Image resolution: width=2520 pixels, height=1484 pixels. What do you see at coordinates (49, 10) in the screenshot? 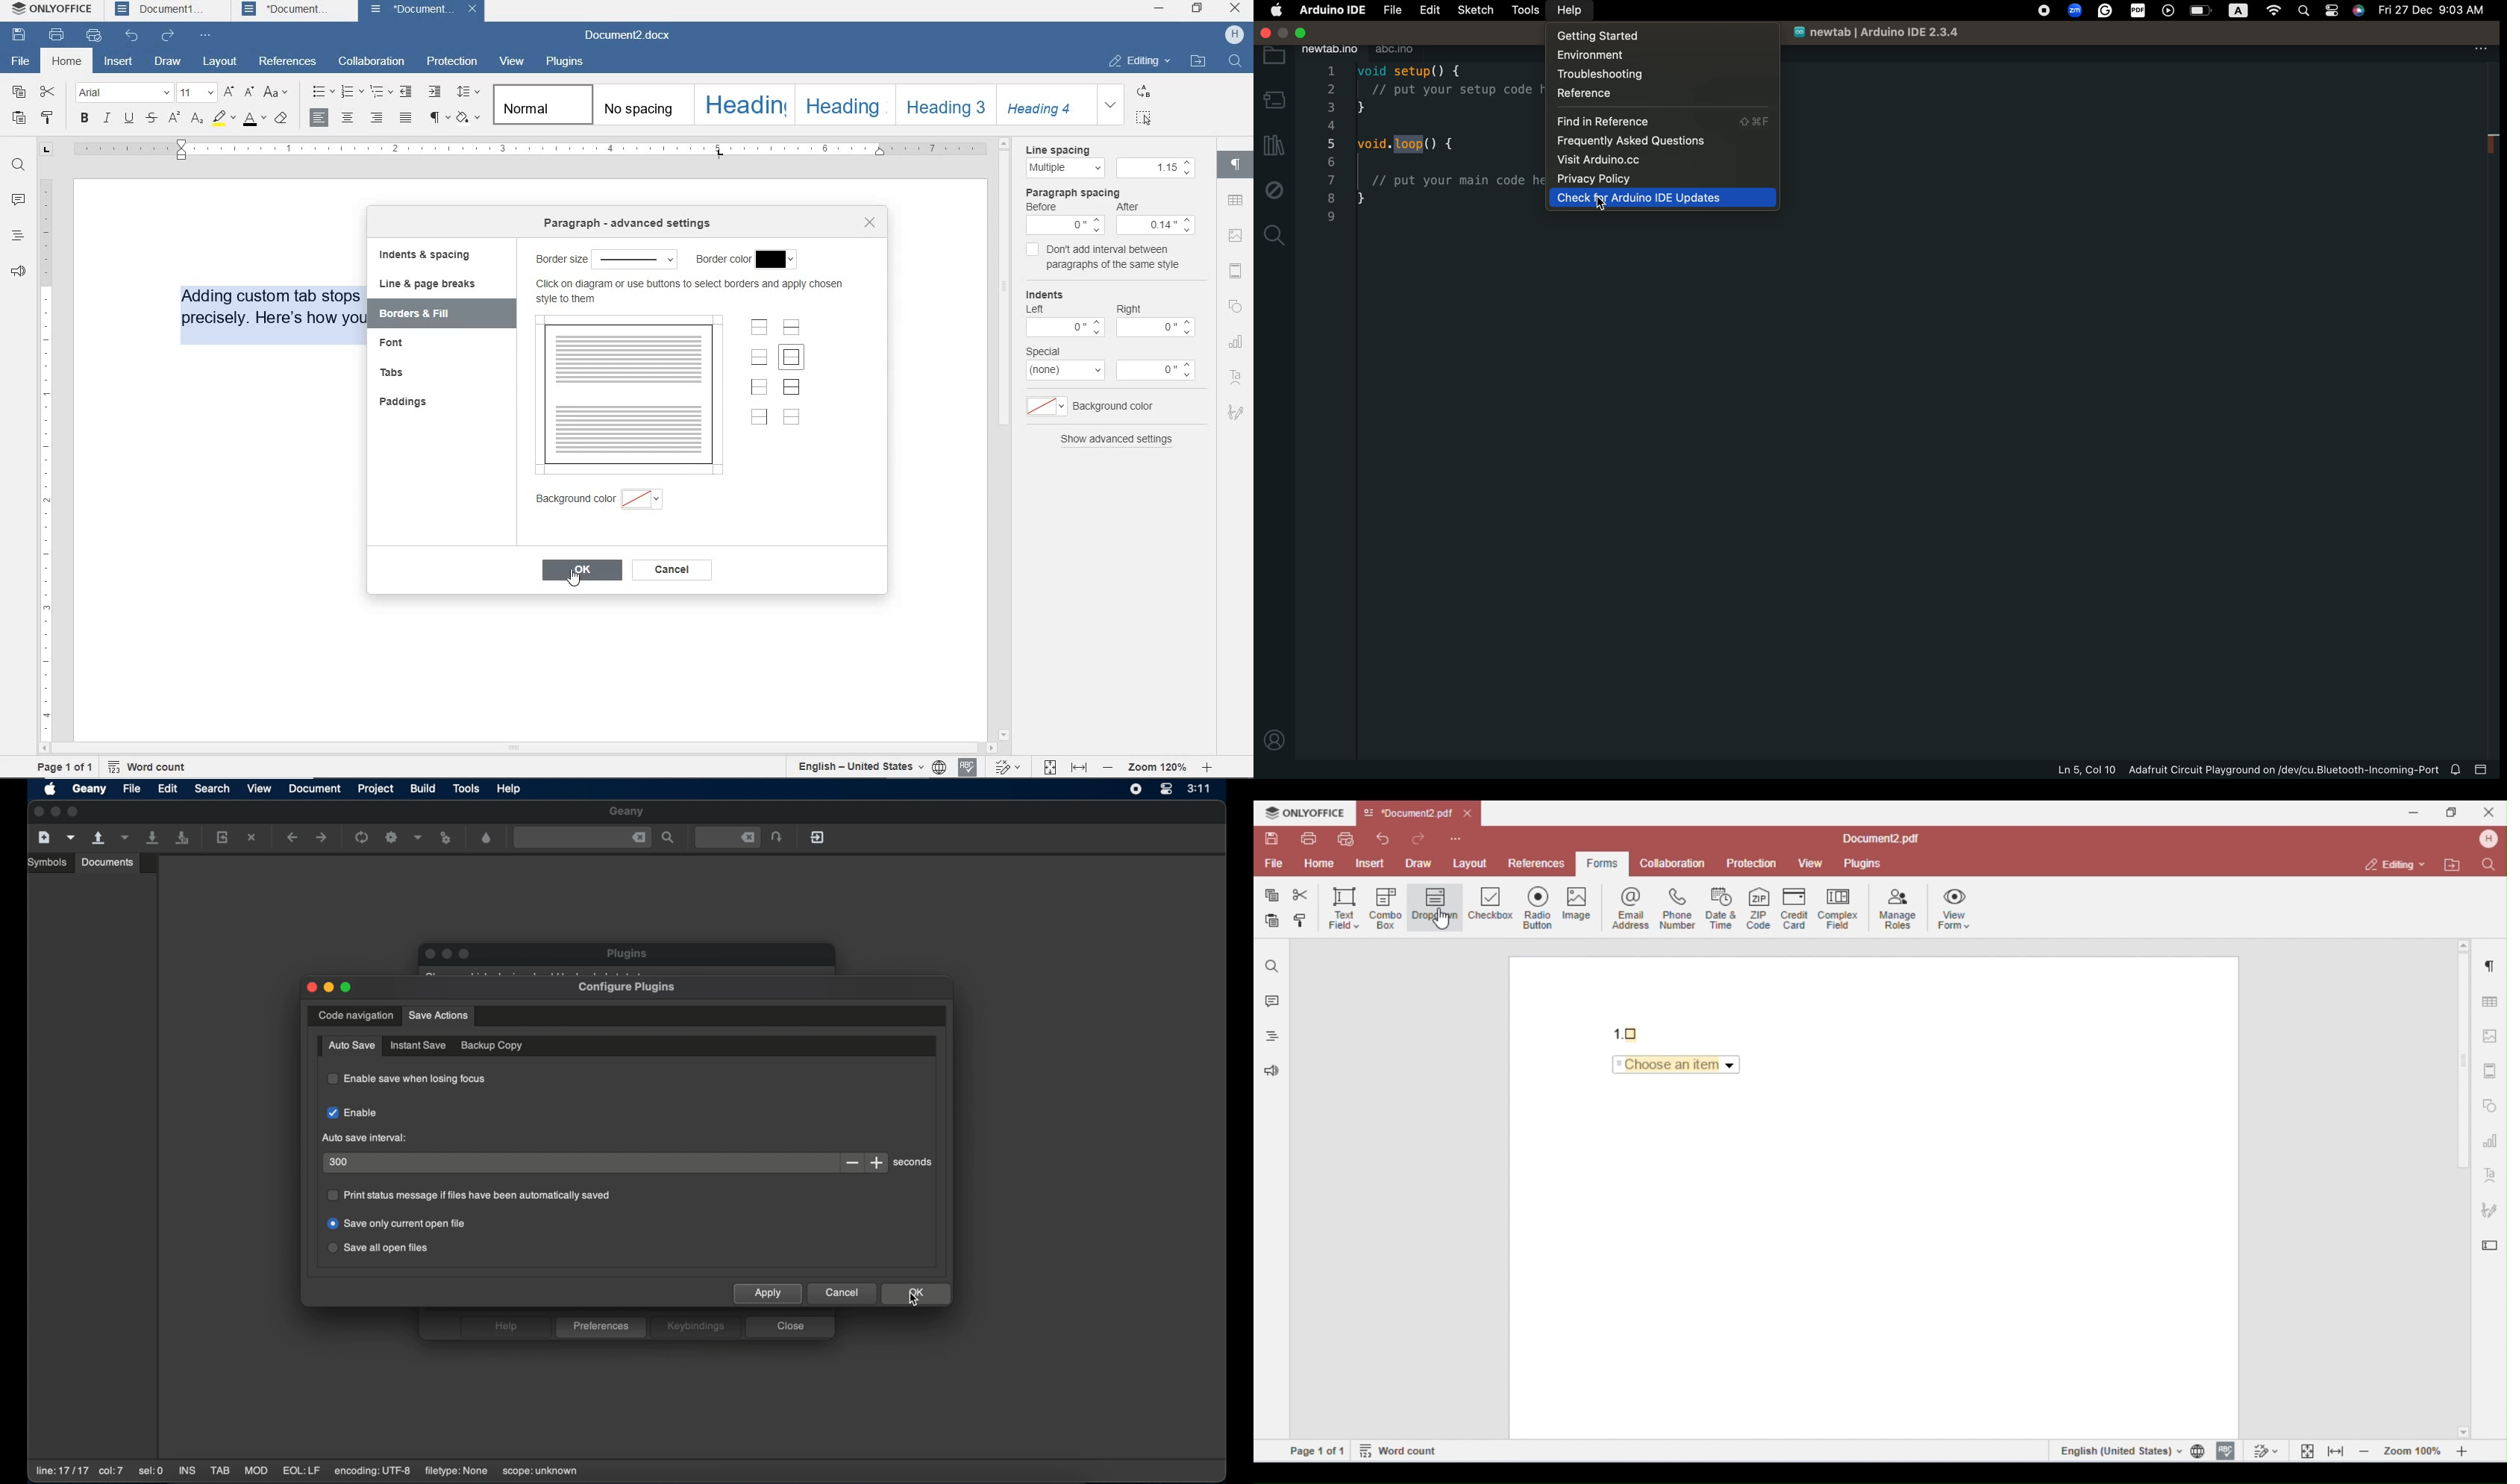
I see `onlyoffice tab` at bounding box center [49, 10].